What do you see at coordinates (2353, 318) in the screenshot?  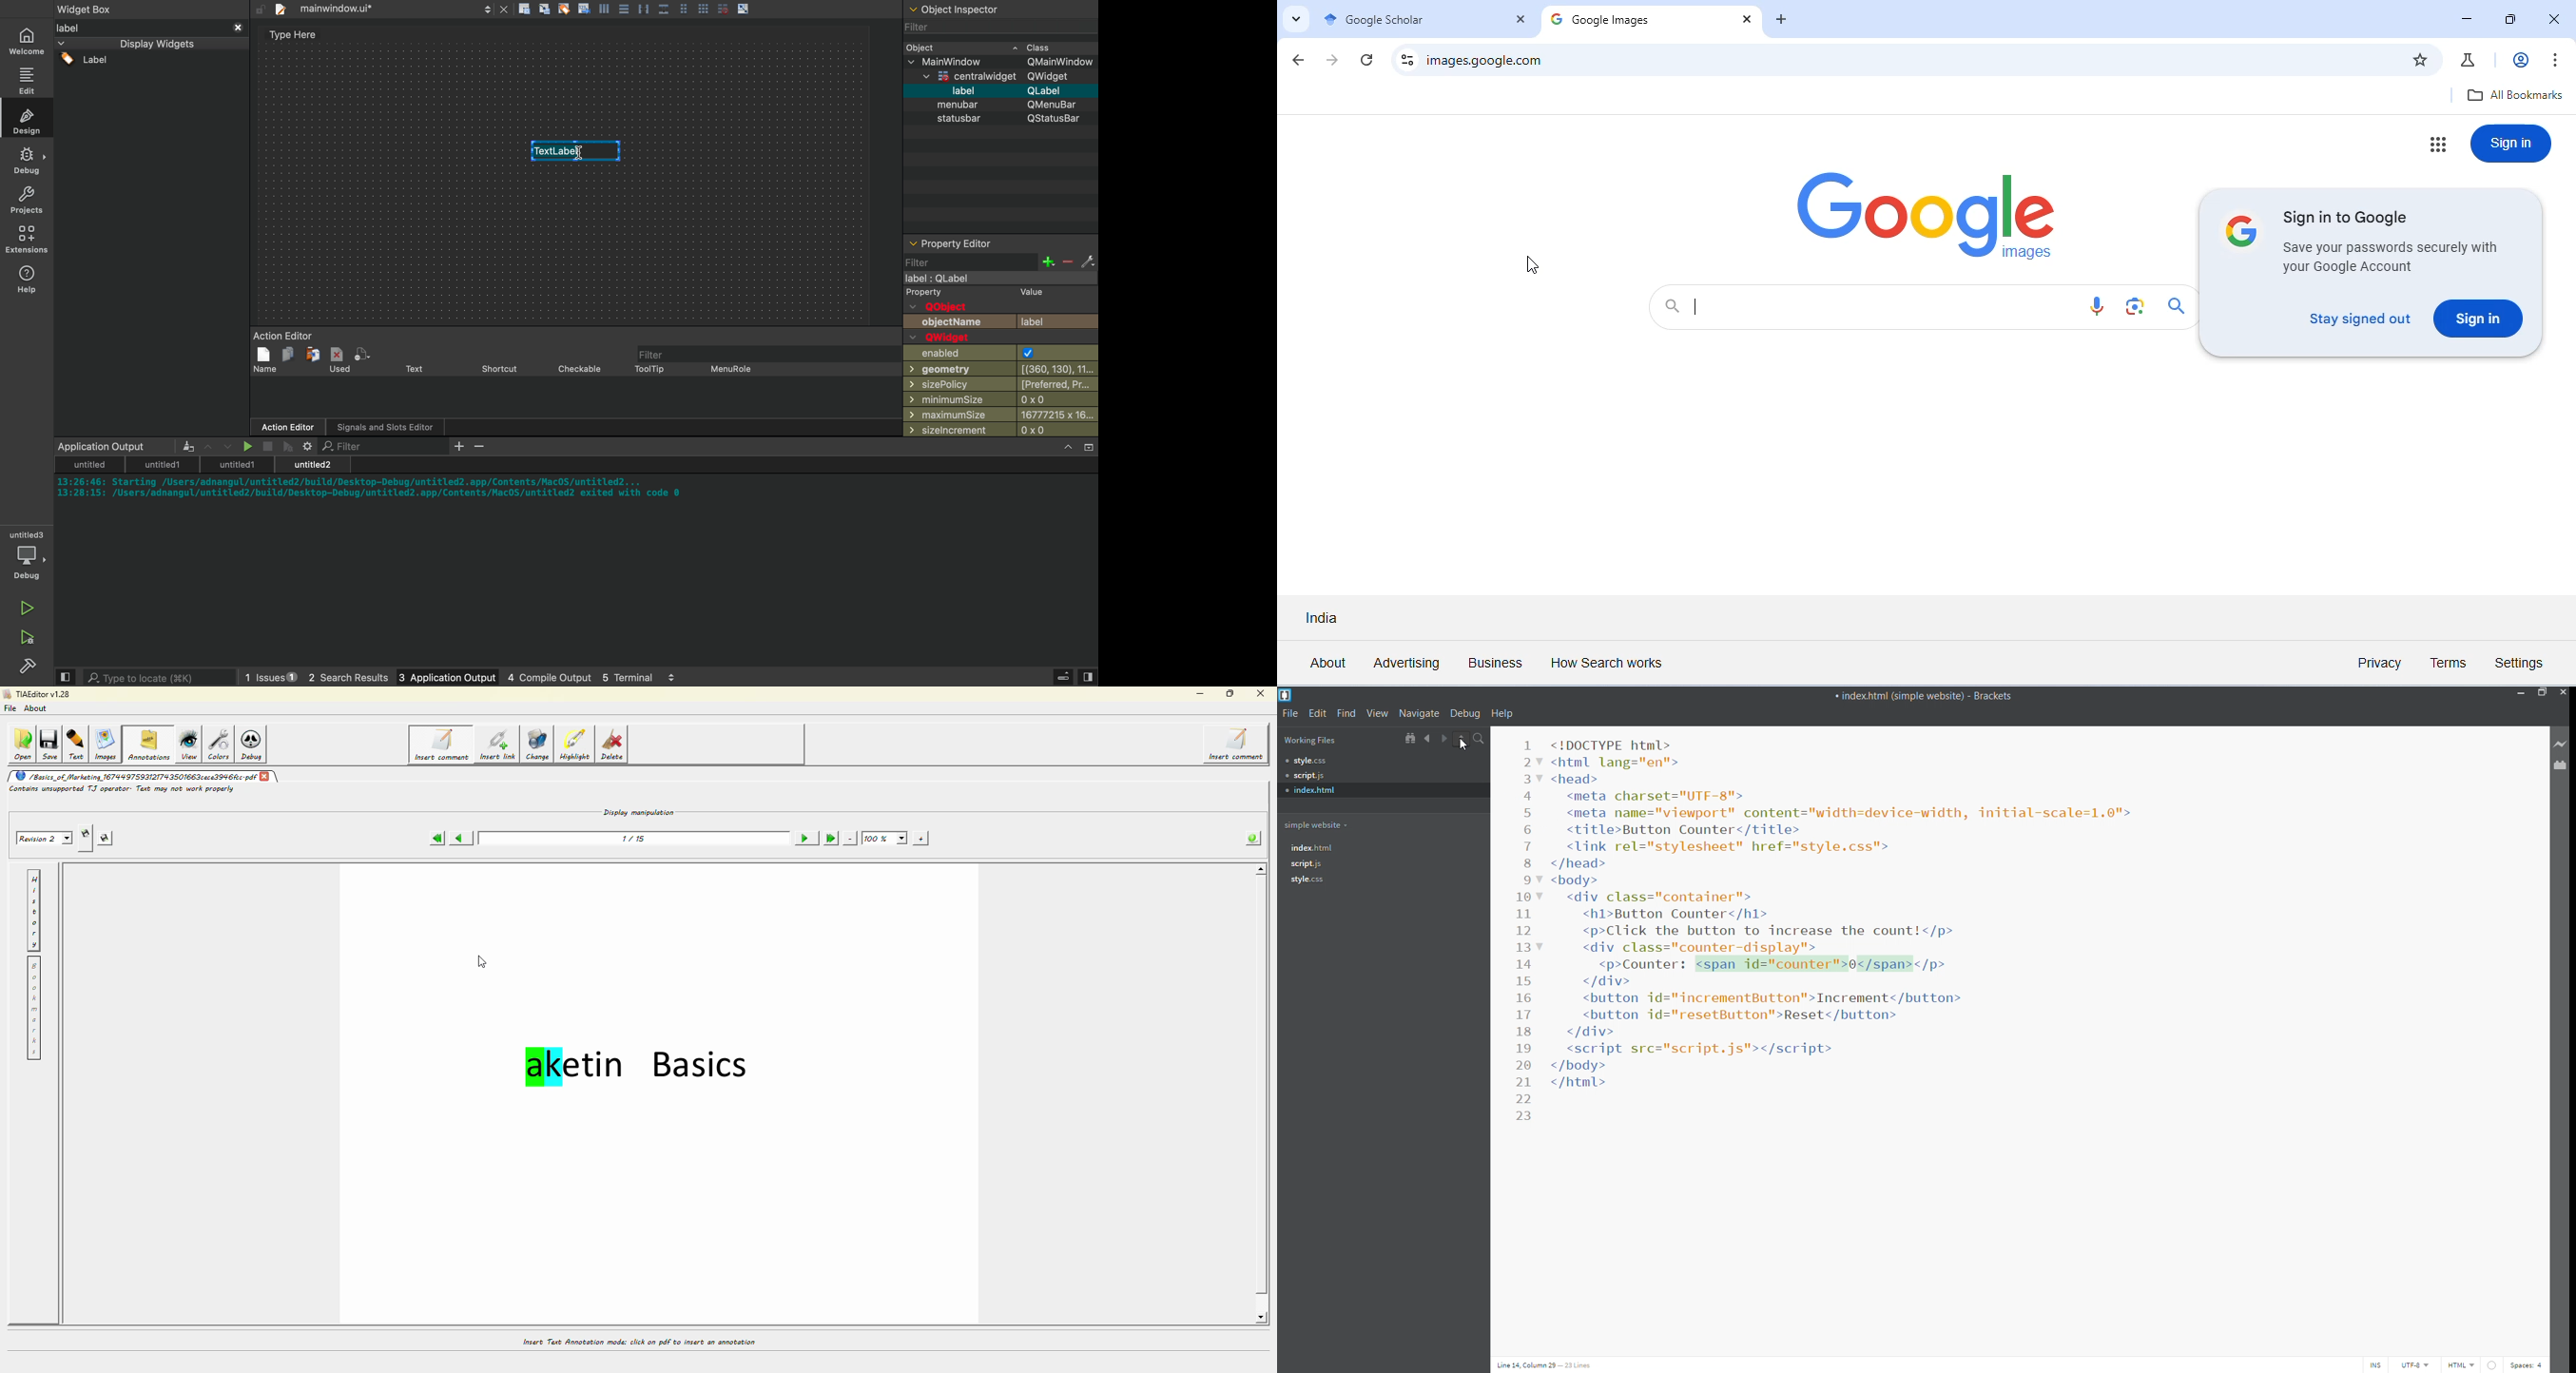 I see `stay signed out` at bounding box center [2353, 318].